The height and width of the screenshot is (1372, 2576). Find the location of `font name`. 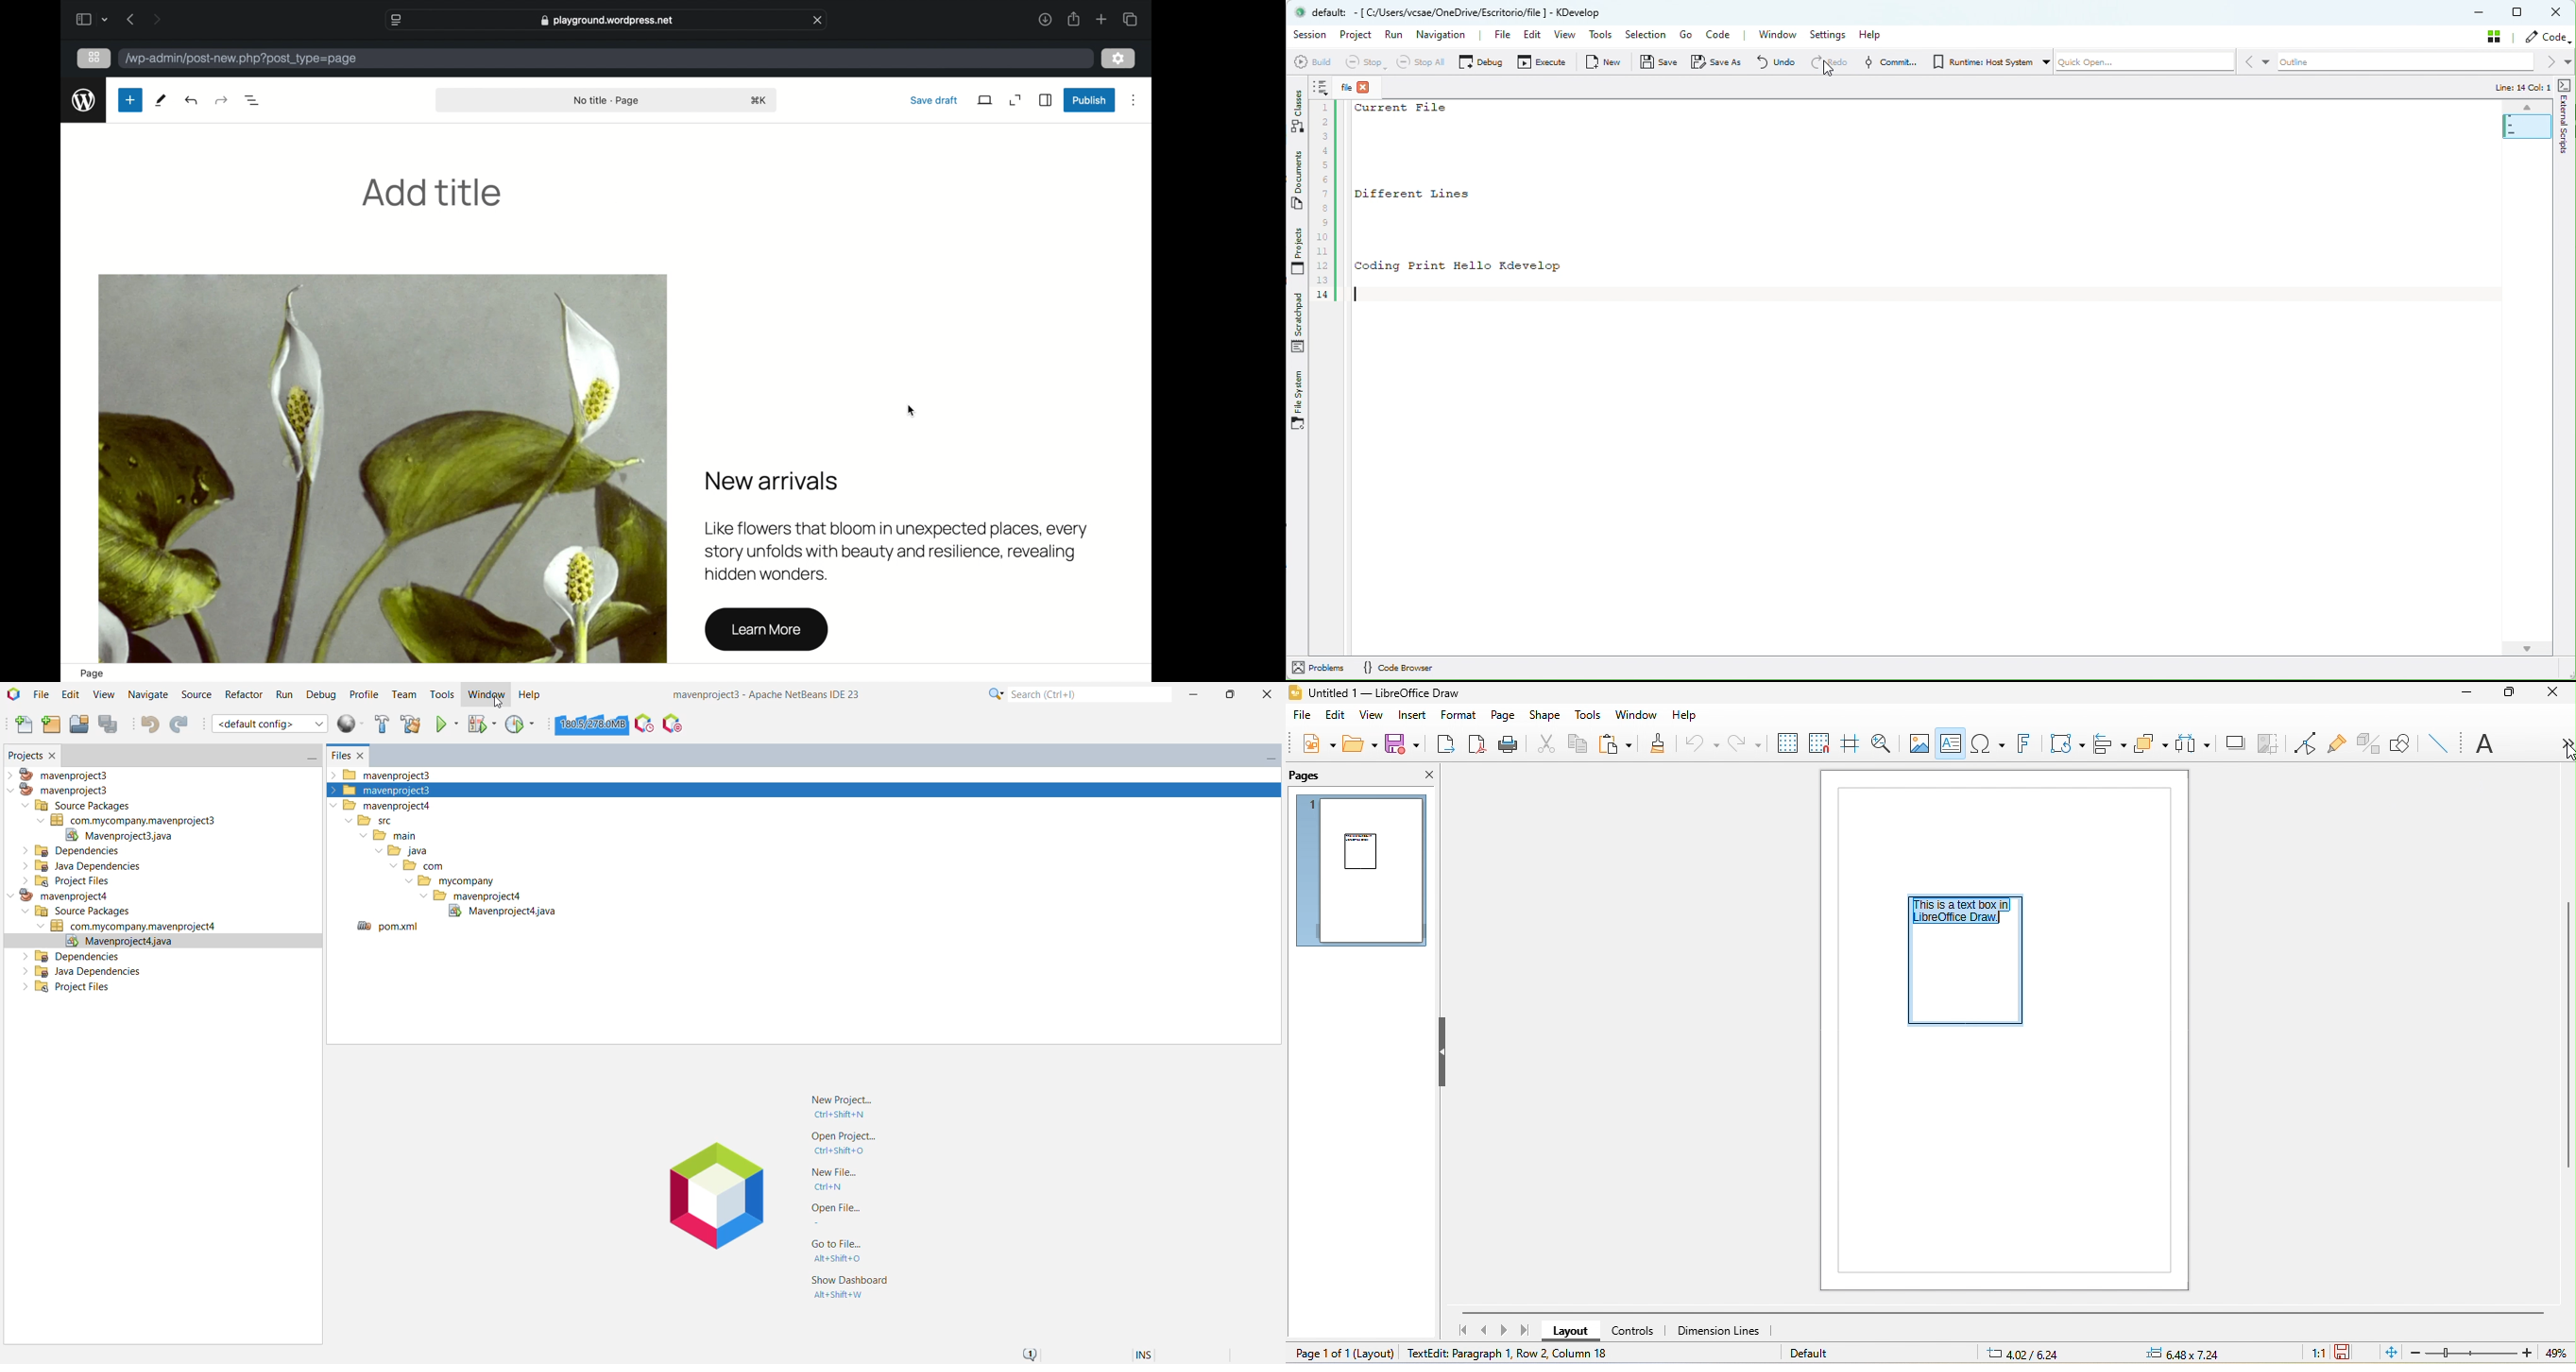

font name is located at coordinates (2478, 742).